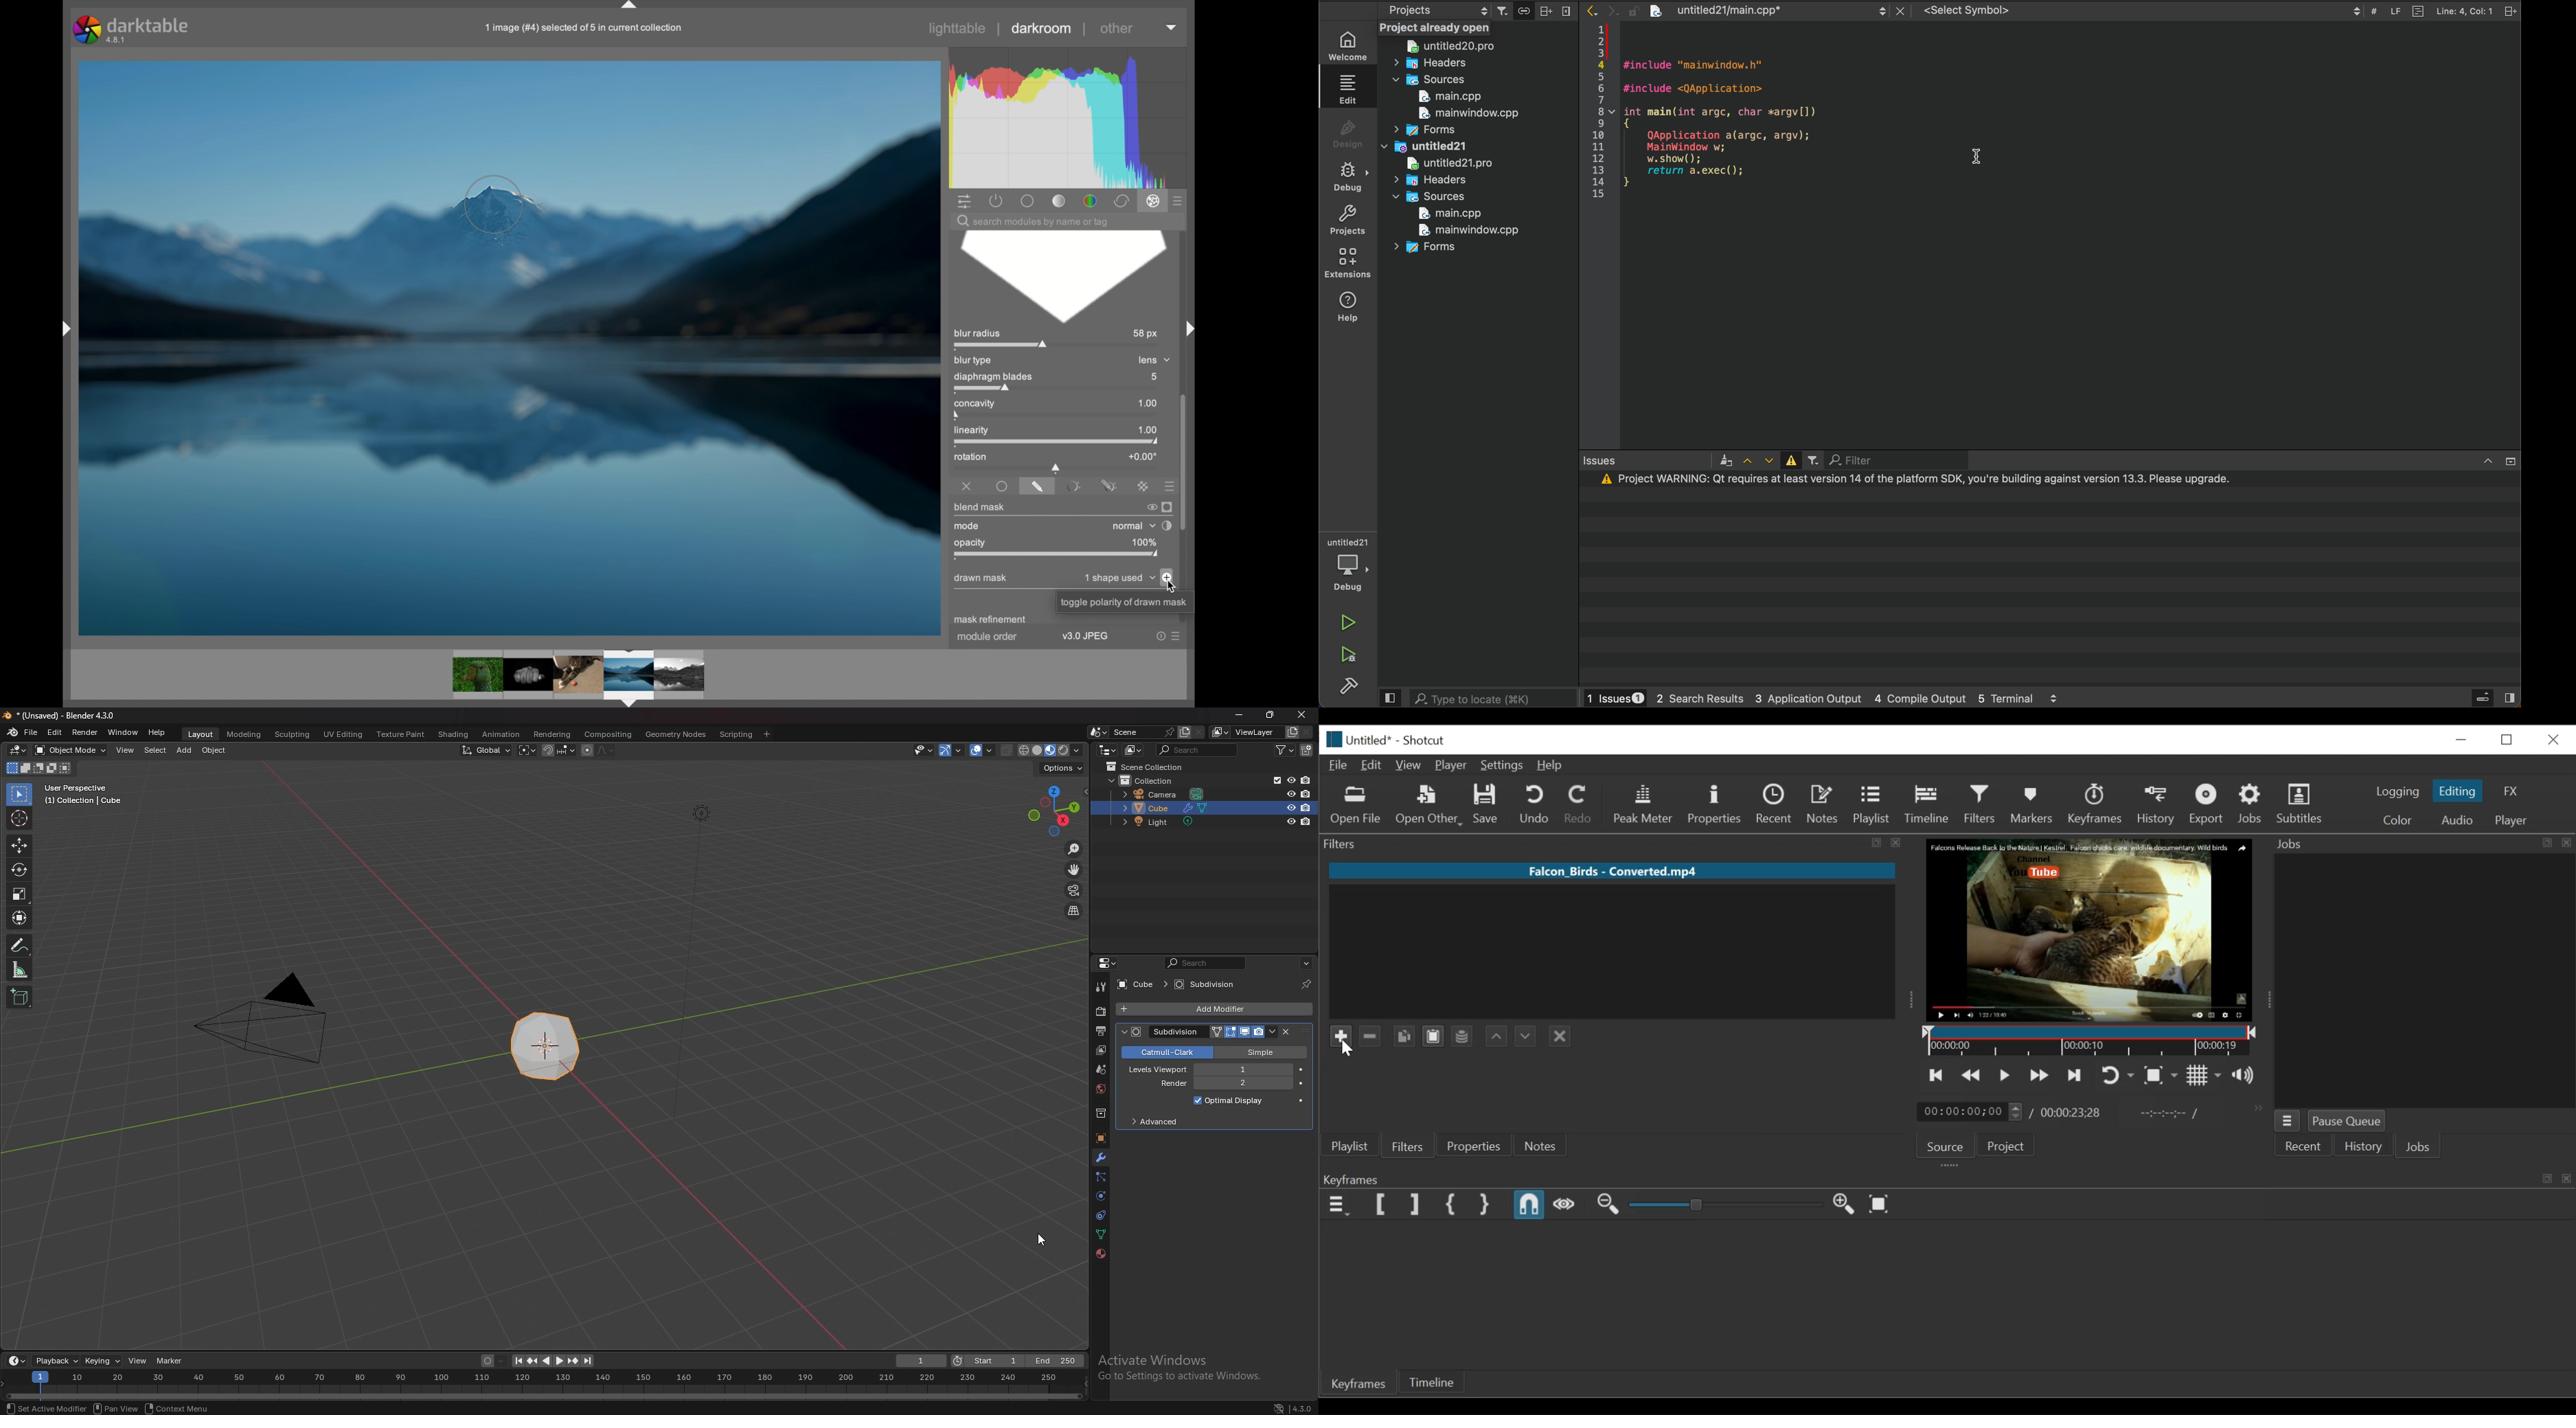  Describe the element at coordinates (1455, 163) in the screenshot. I see `untitled 21 pro` at that location.